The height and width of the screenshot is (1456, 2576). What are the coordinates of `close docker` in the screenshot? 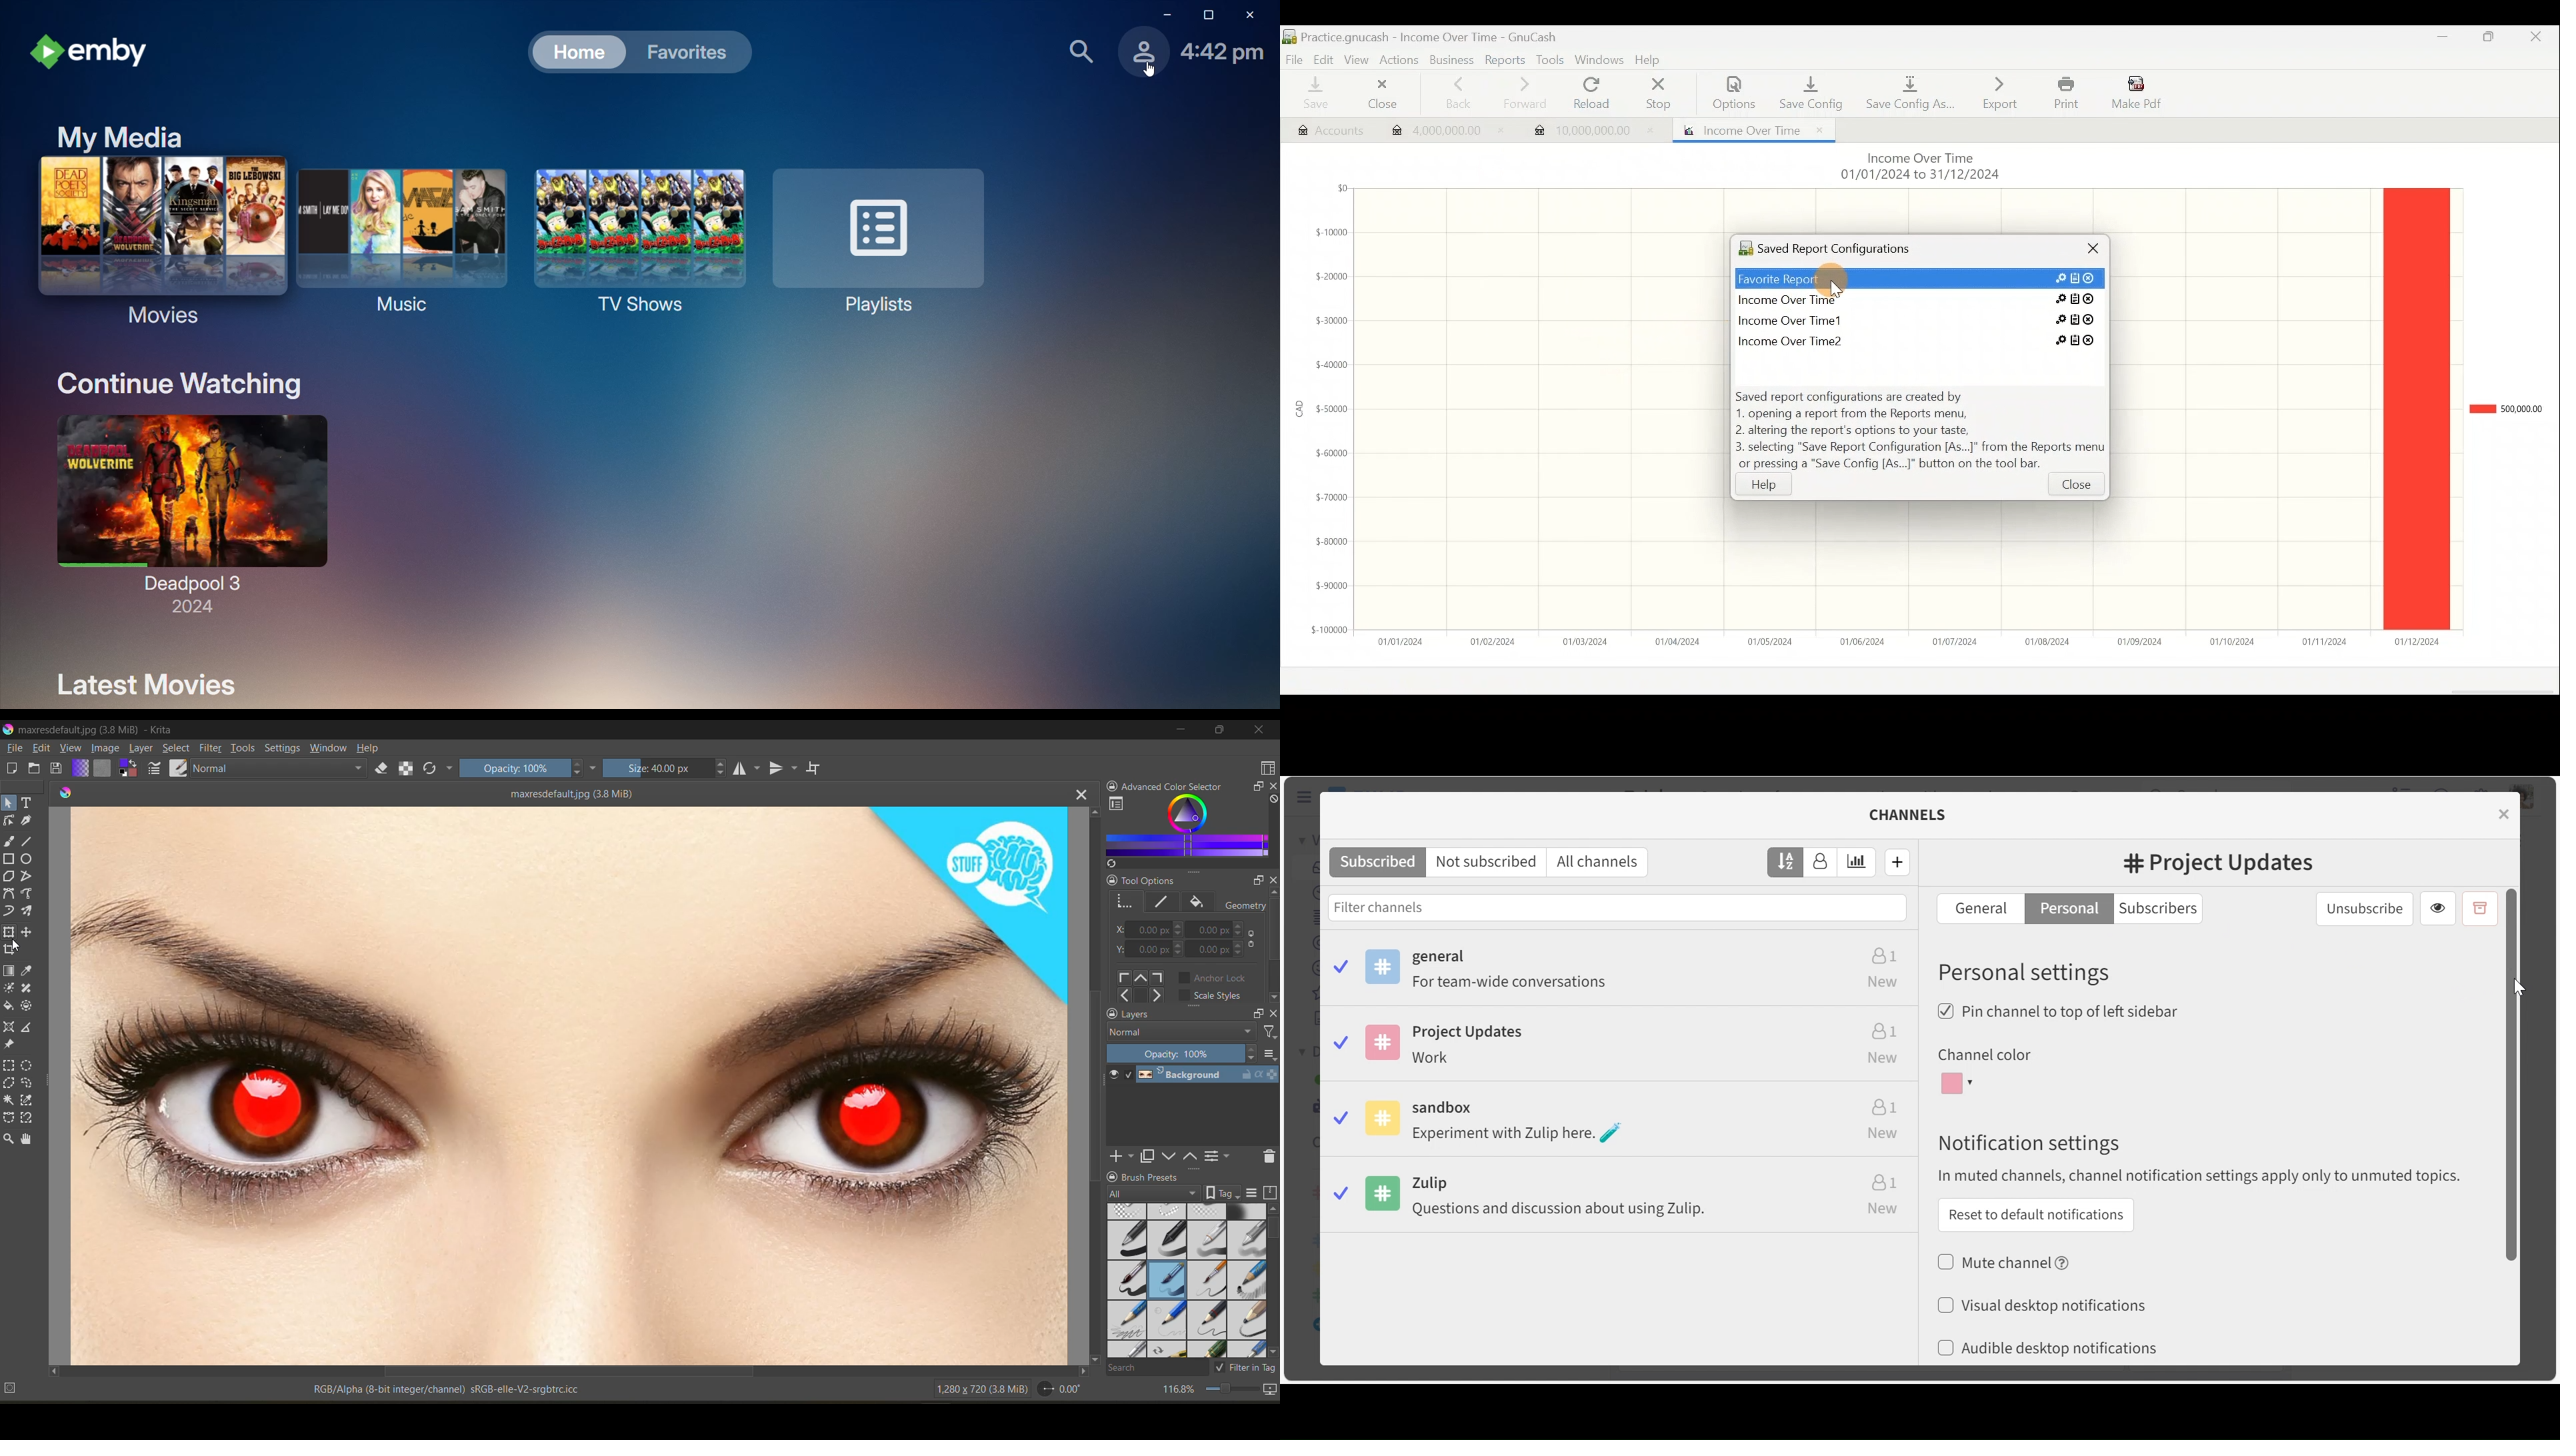 It's located at (1272, 881).